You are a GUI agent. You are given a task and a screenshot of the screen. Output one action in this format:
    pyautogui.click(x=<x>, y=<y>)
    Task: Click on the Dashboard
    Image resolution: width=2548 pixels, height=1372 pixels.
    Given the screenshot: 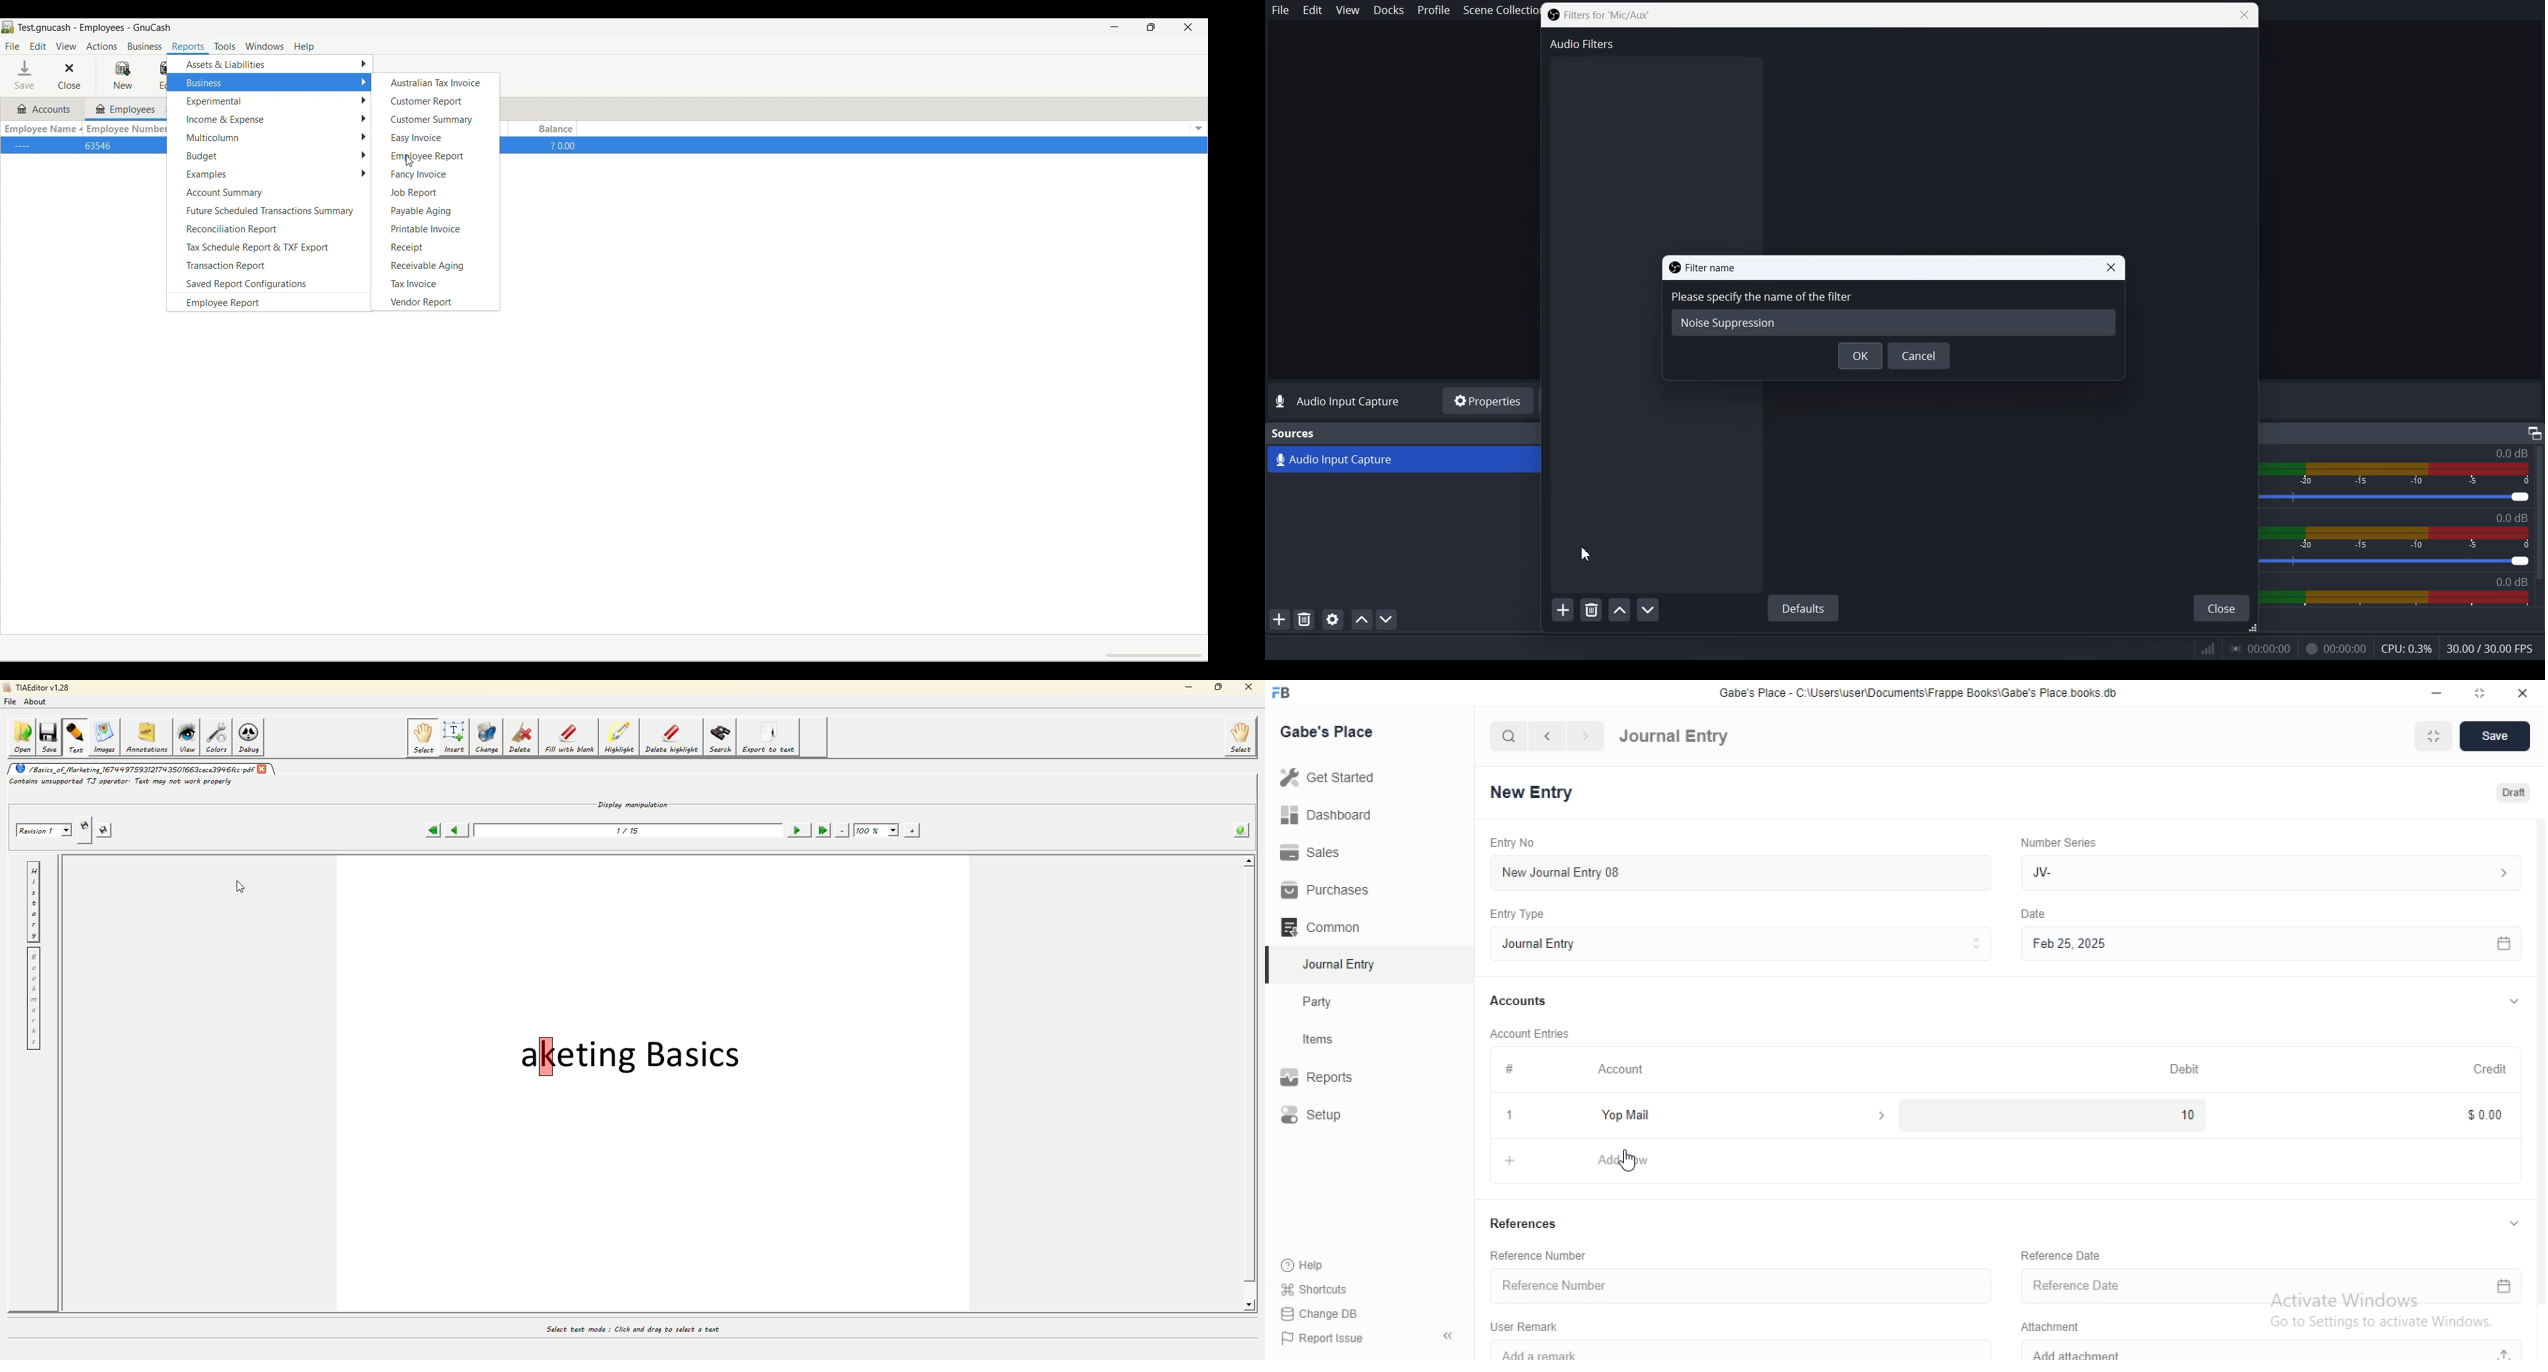 What is the action you would take?
    pyautogui.click(x=1326, y=818)
    